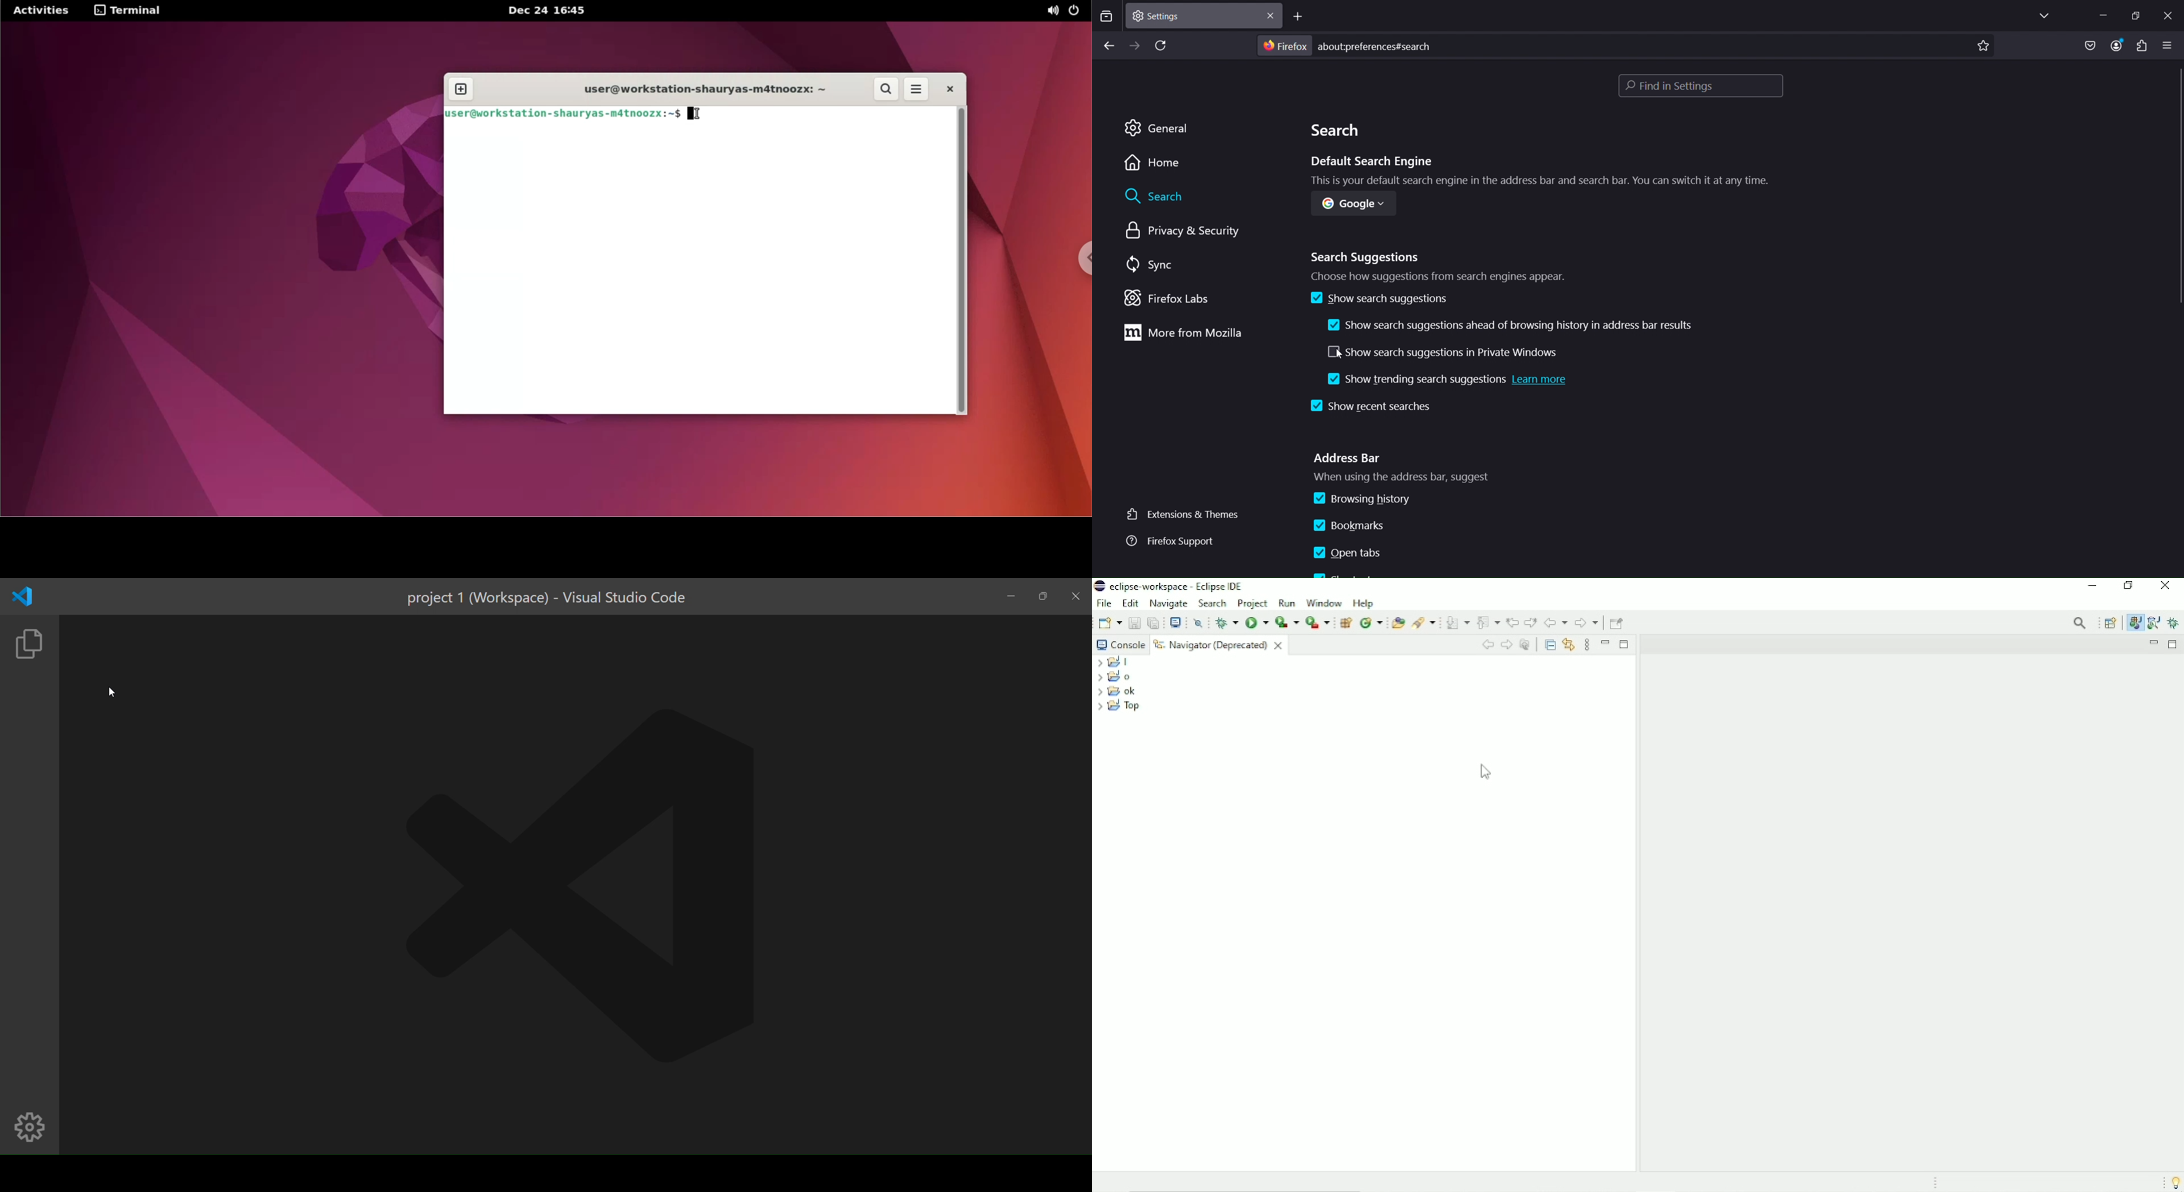 Image resolution: width=2184 pixels, height=1204 pixels. I want to click on list all tabs, so click(2042, 16).